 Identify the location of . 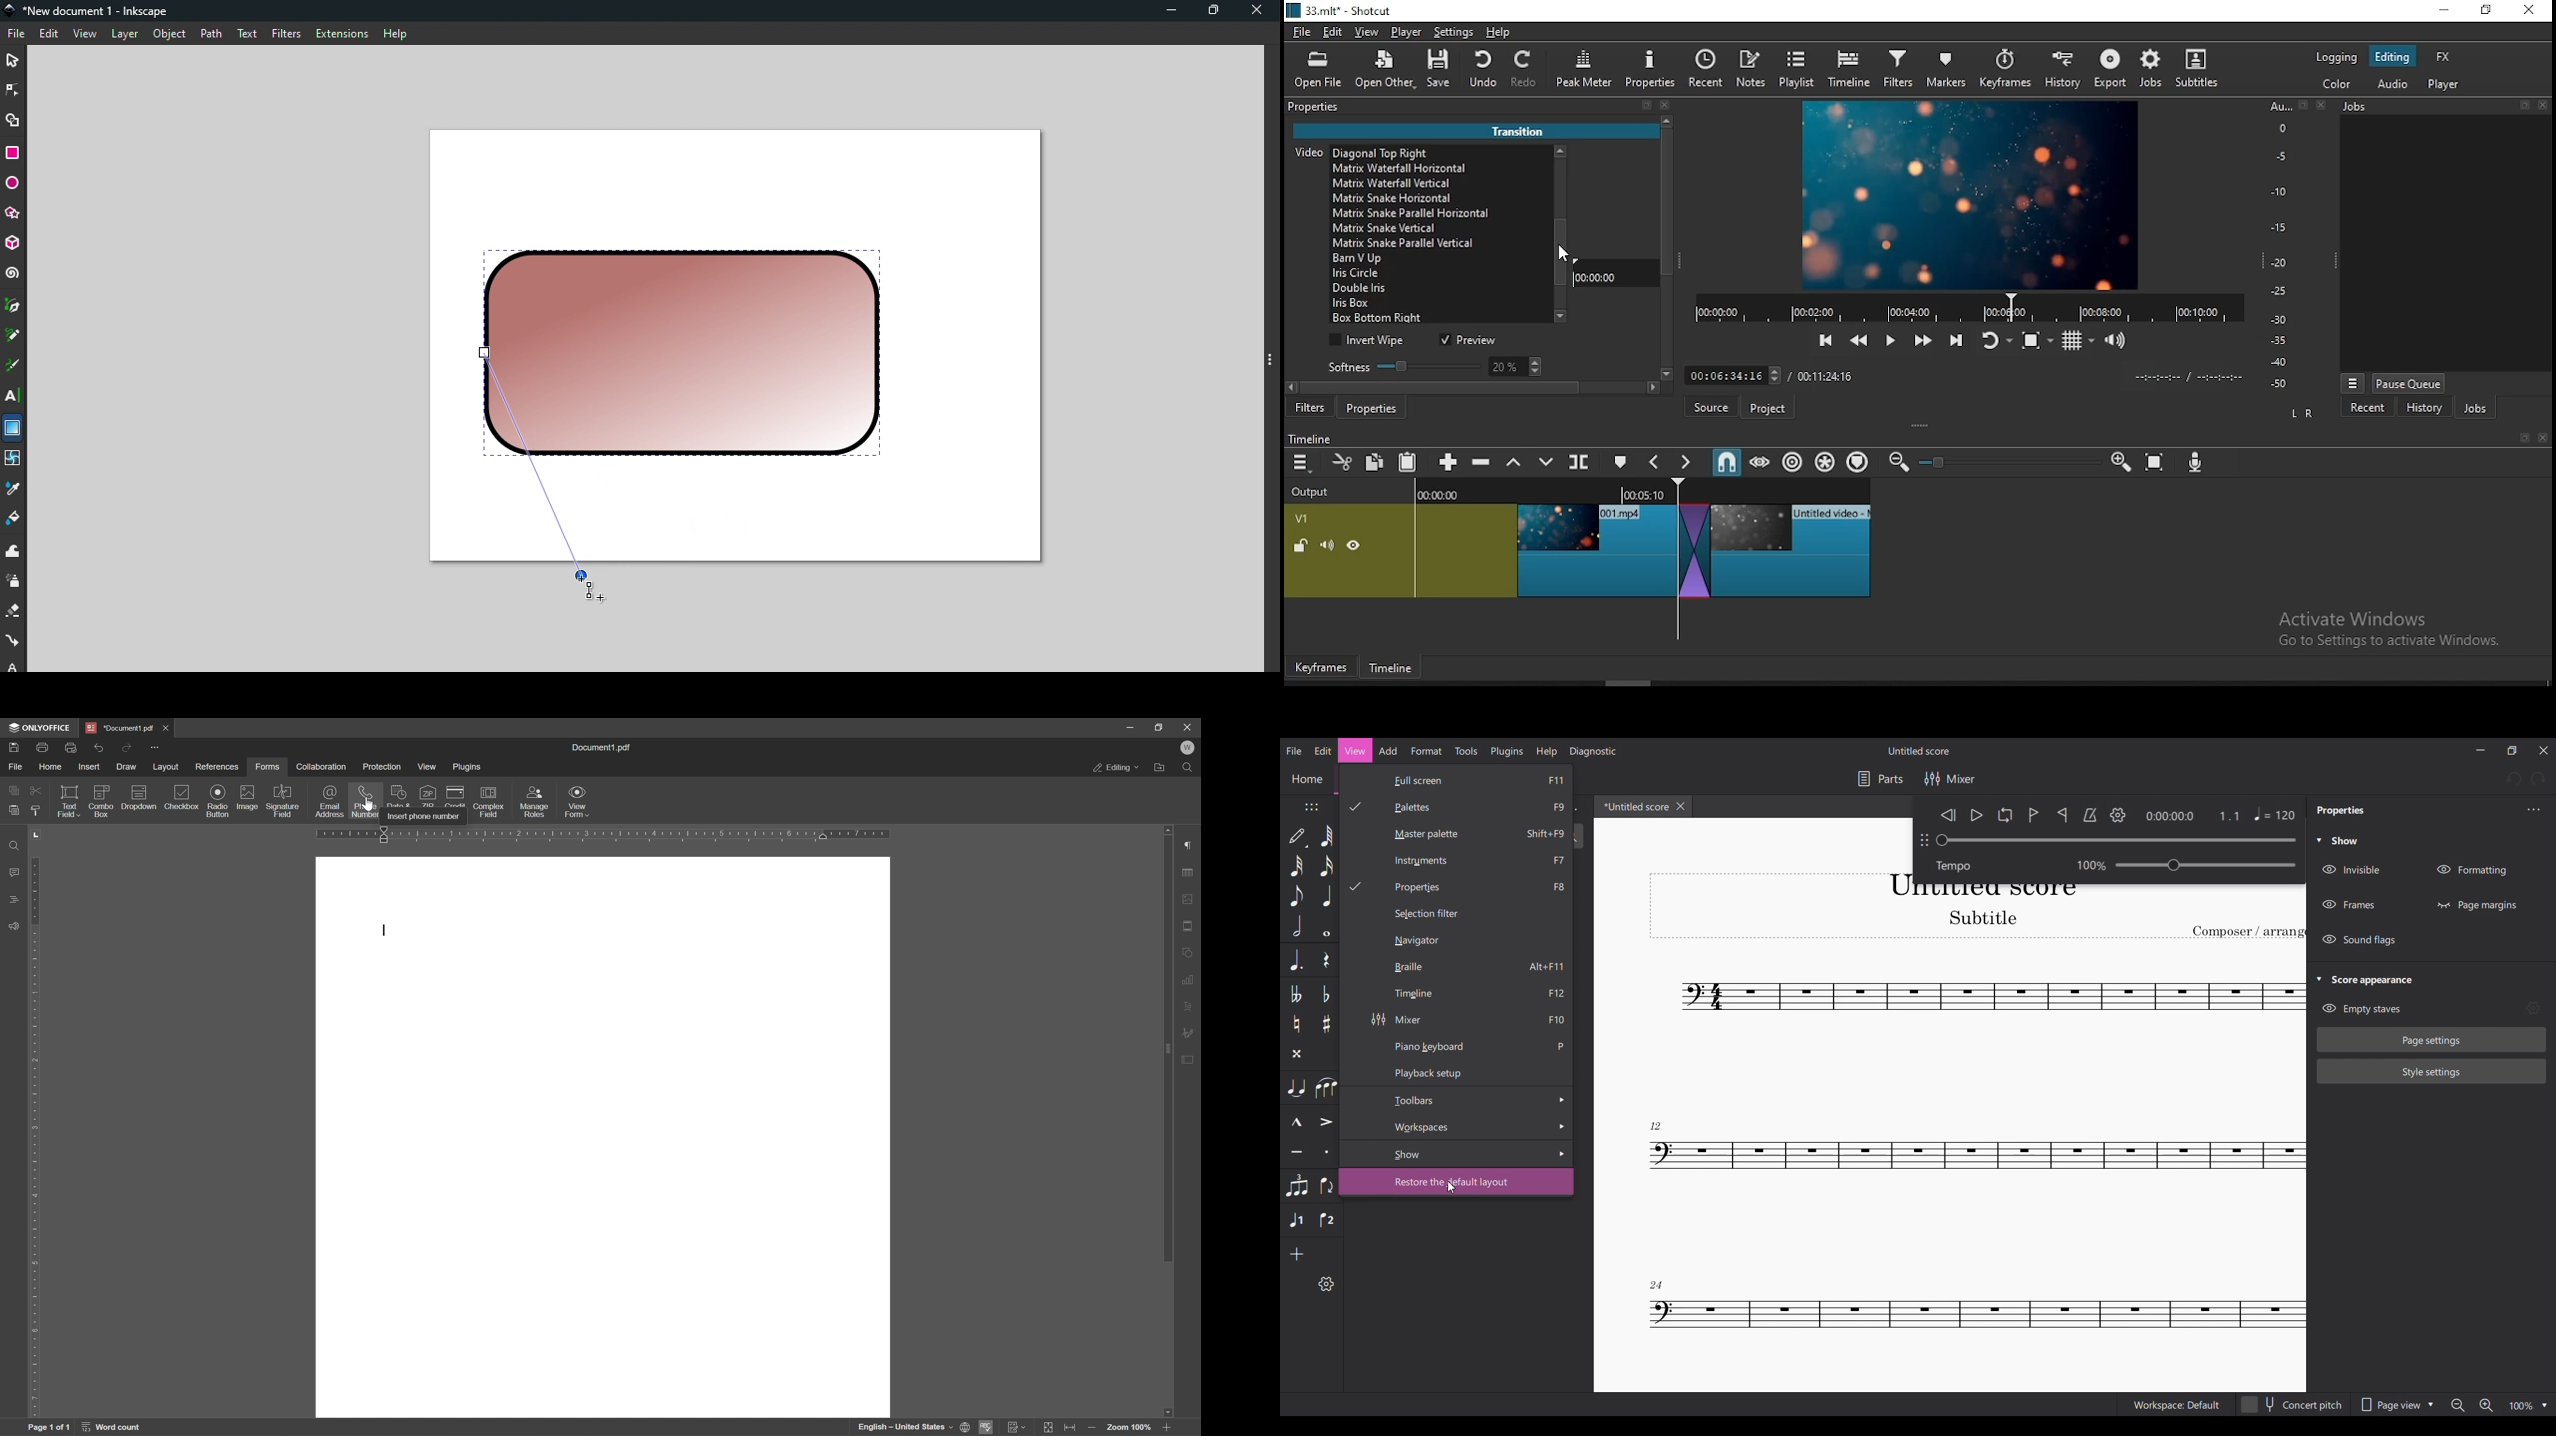
(428, 766).